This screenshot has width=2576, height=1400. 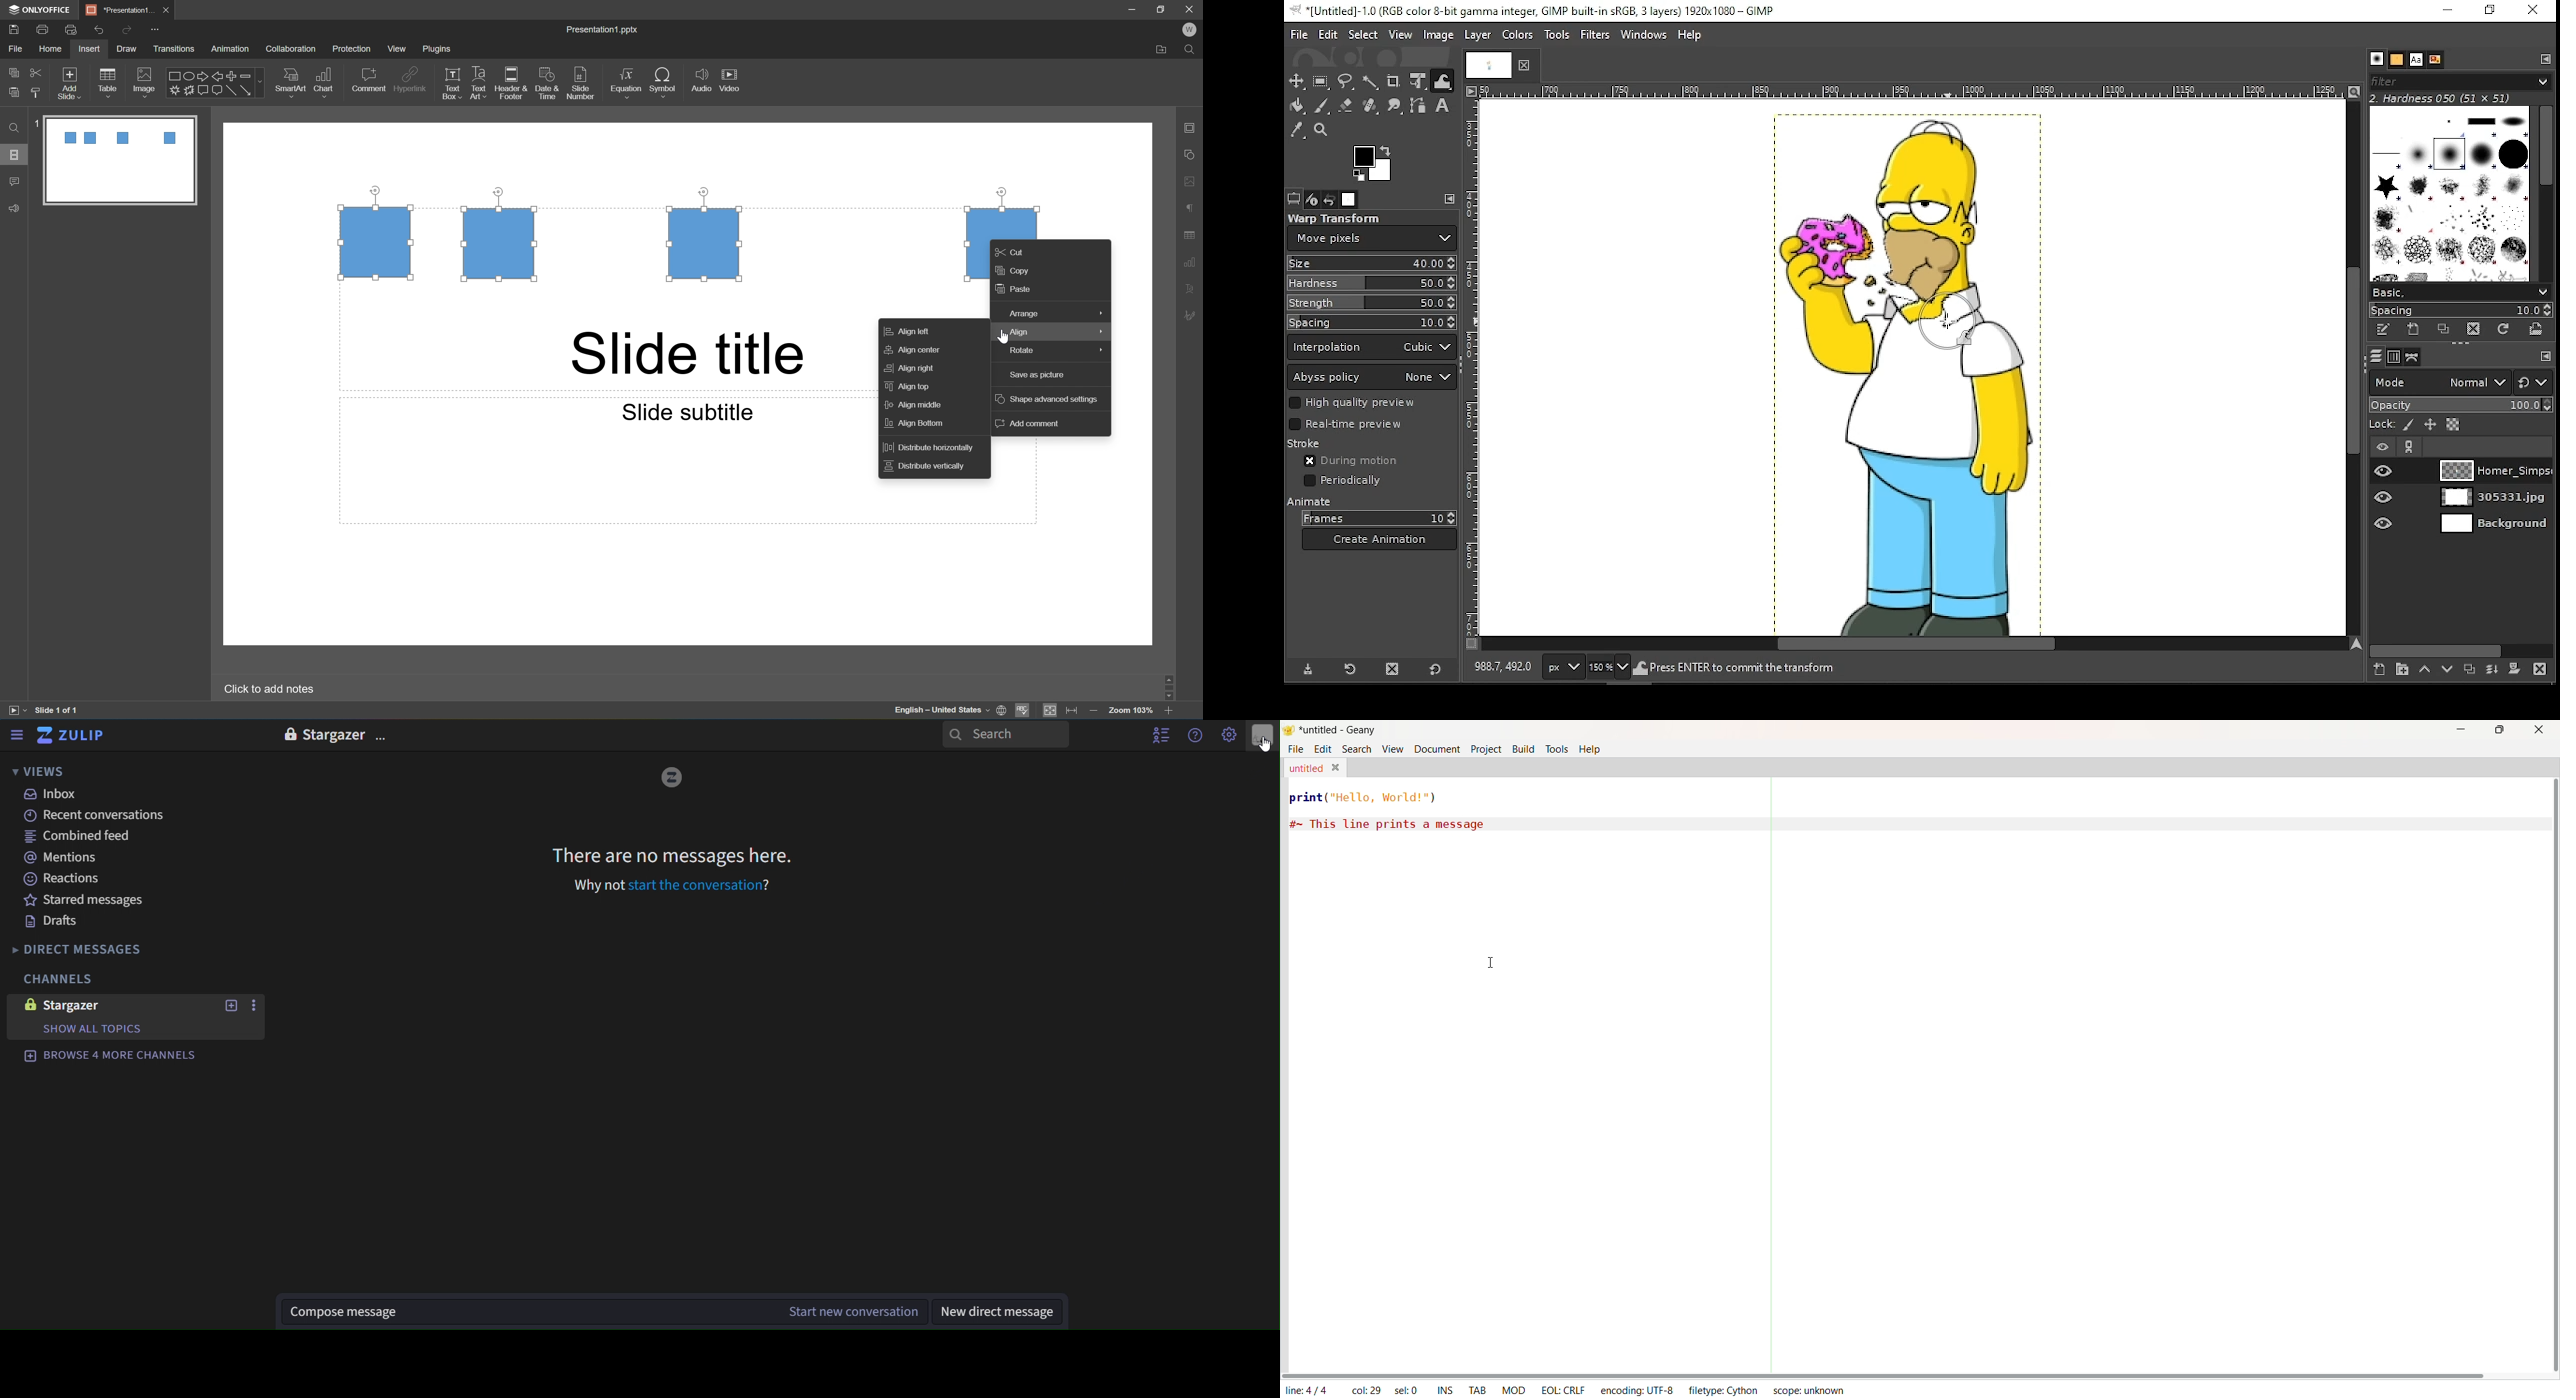 What do you see at coordinates (1194, 261) in the screenshot?
I see `chart settings` at bounding box center [1194, 261].